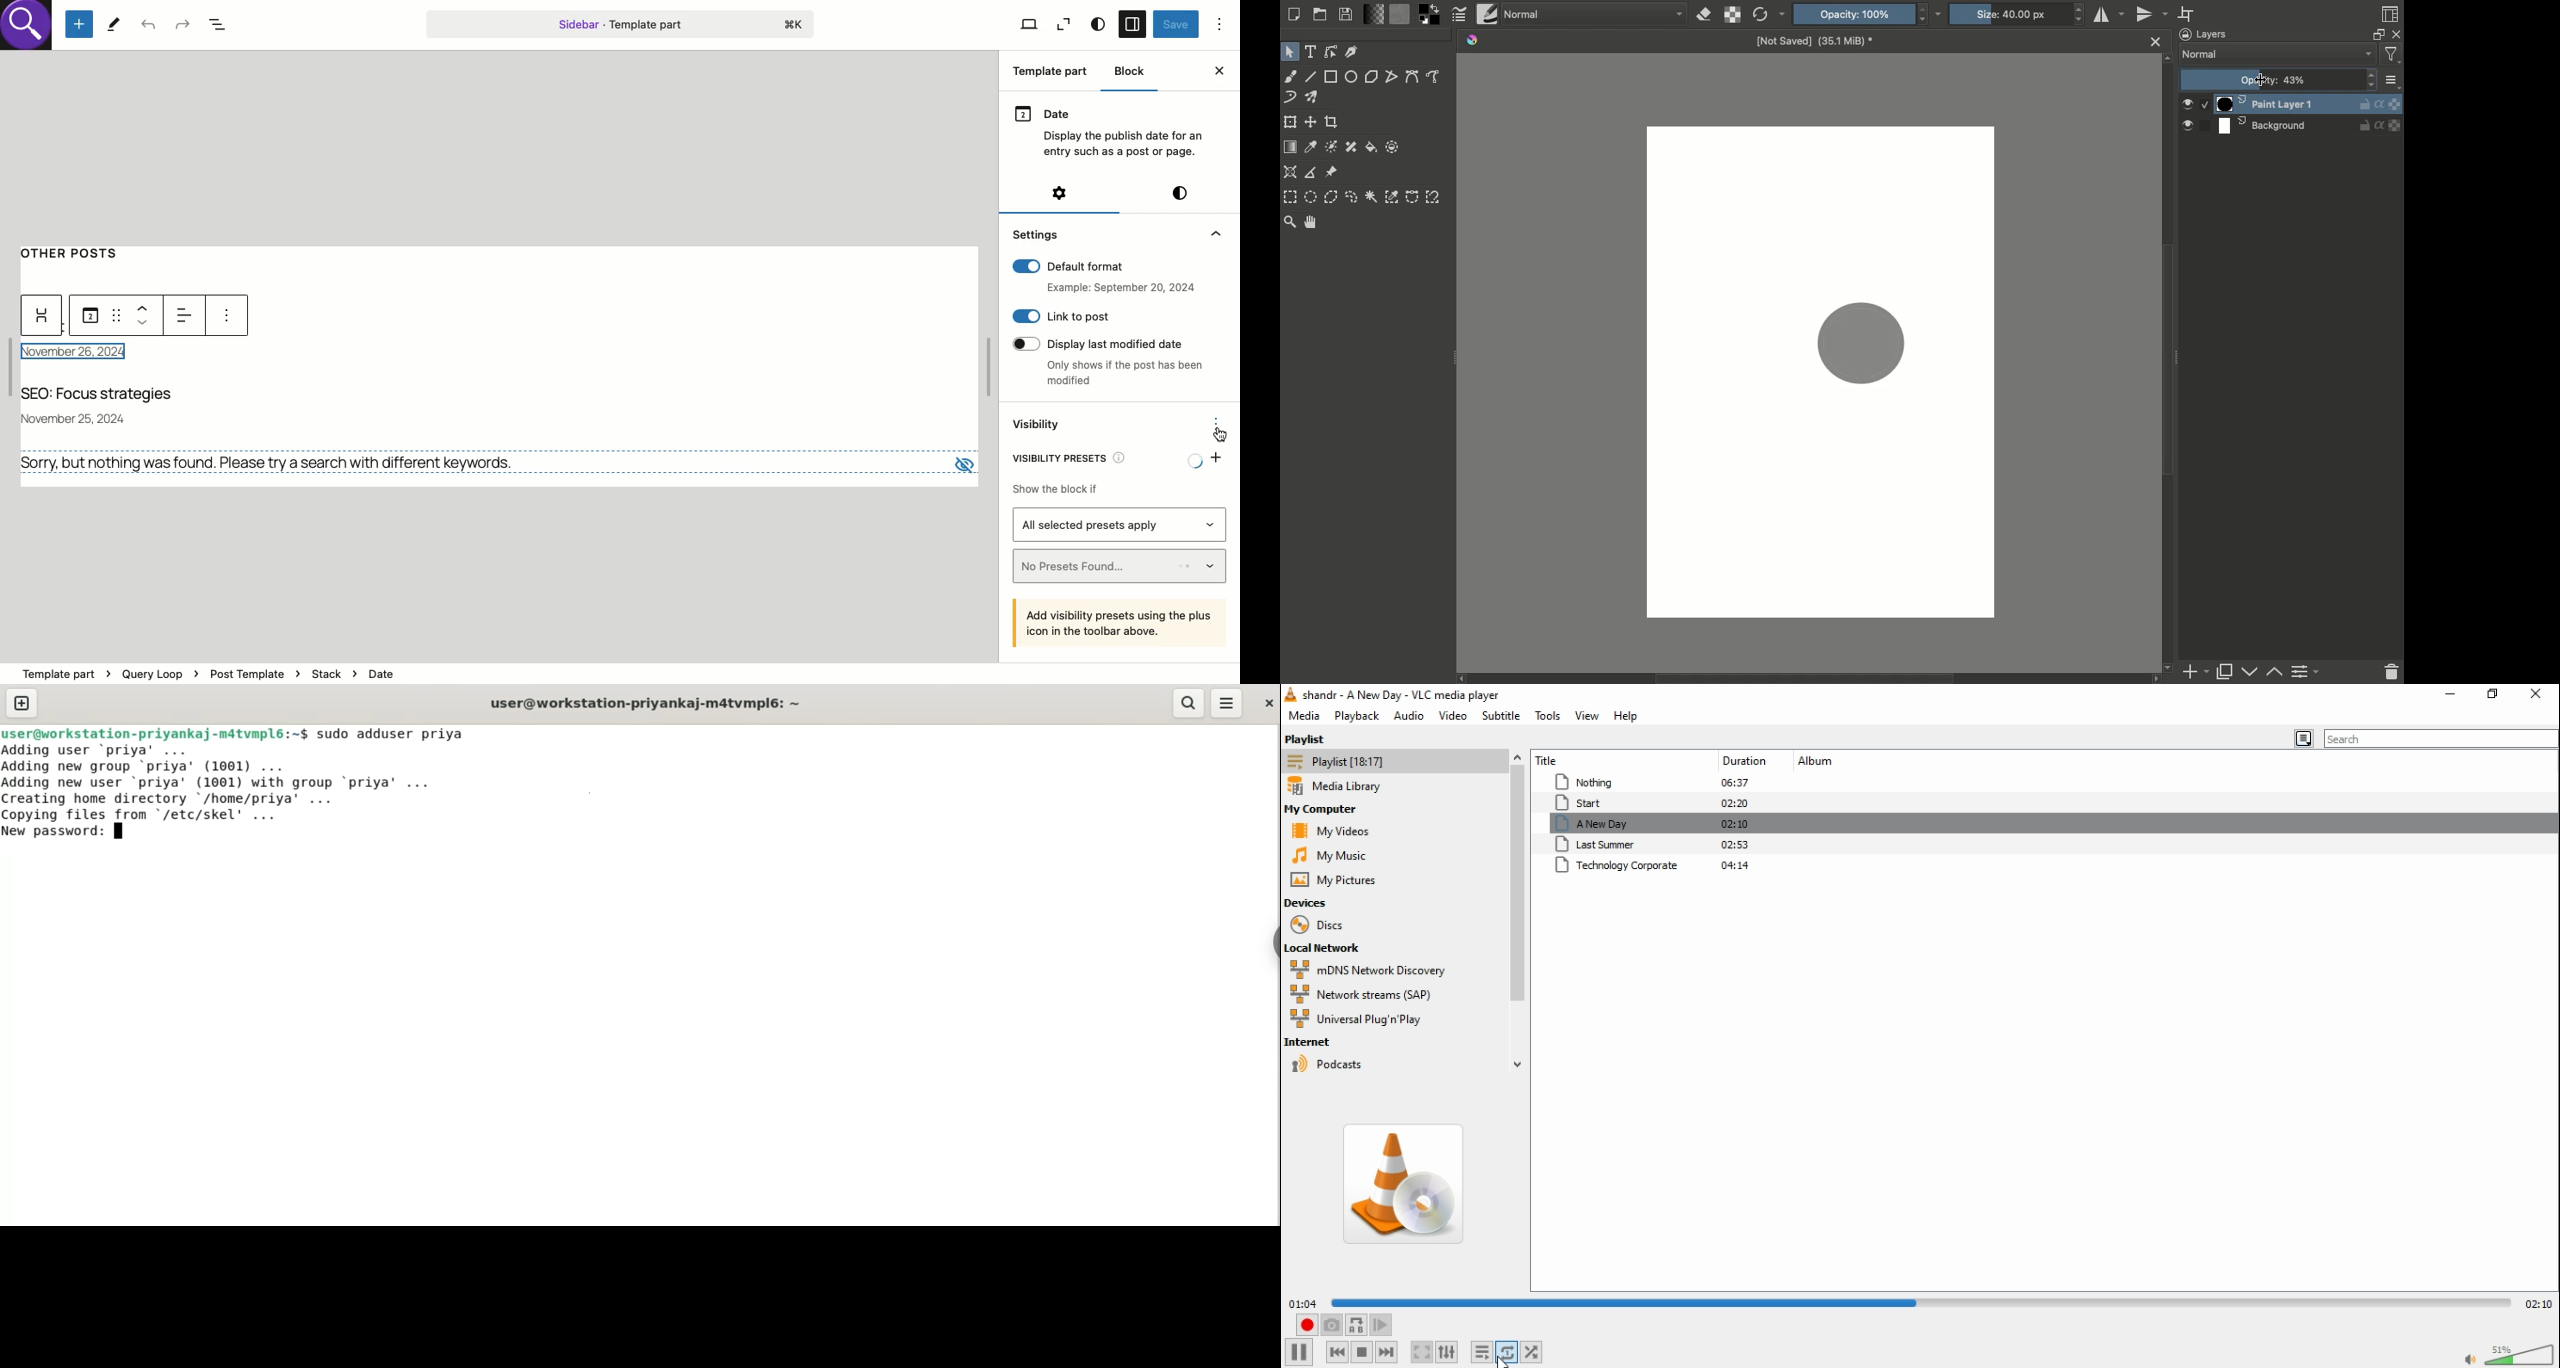  Describe the element at coordinates (1220, 434) in the screenshot. I see `cursor` at that location.